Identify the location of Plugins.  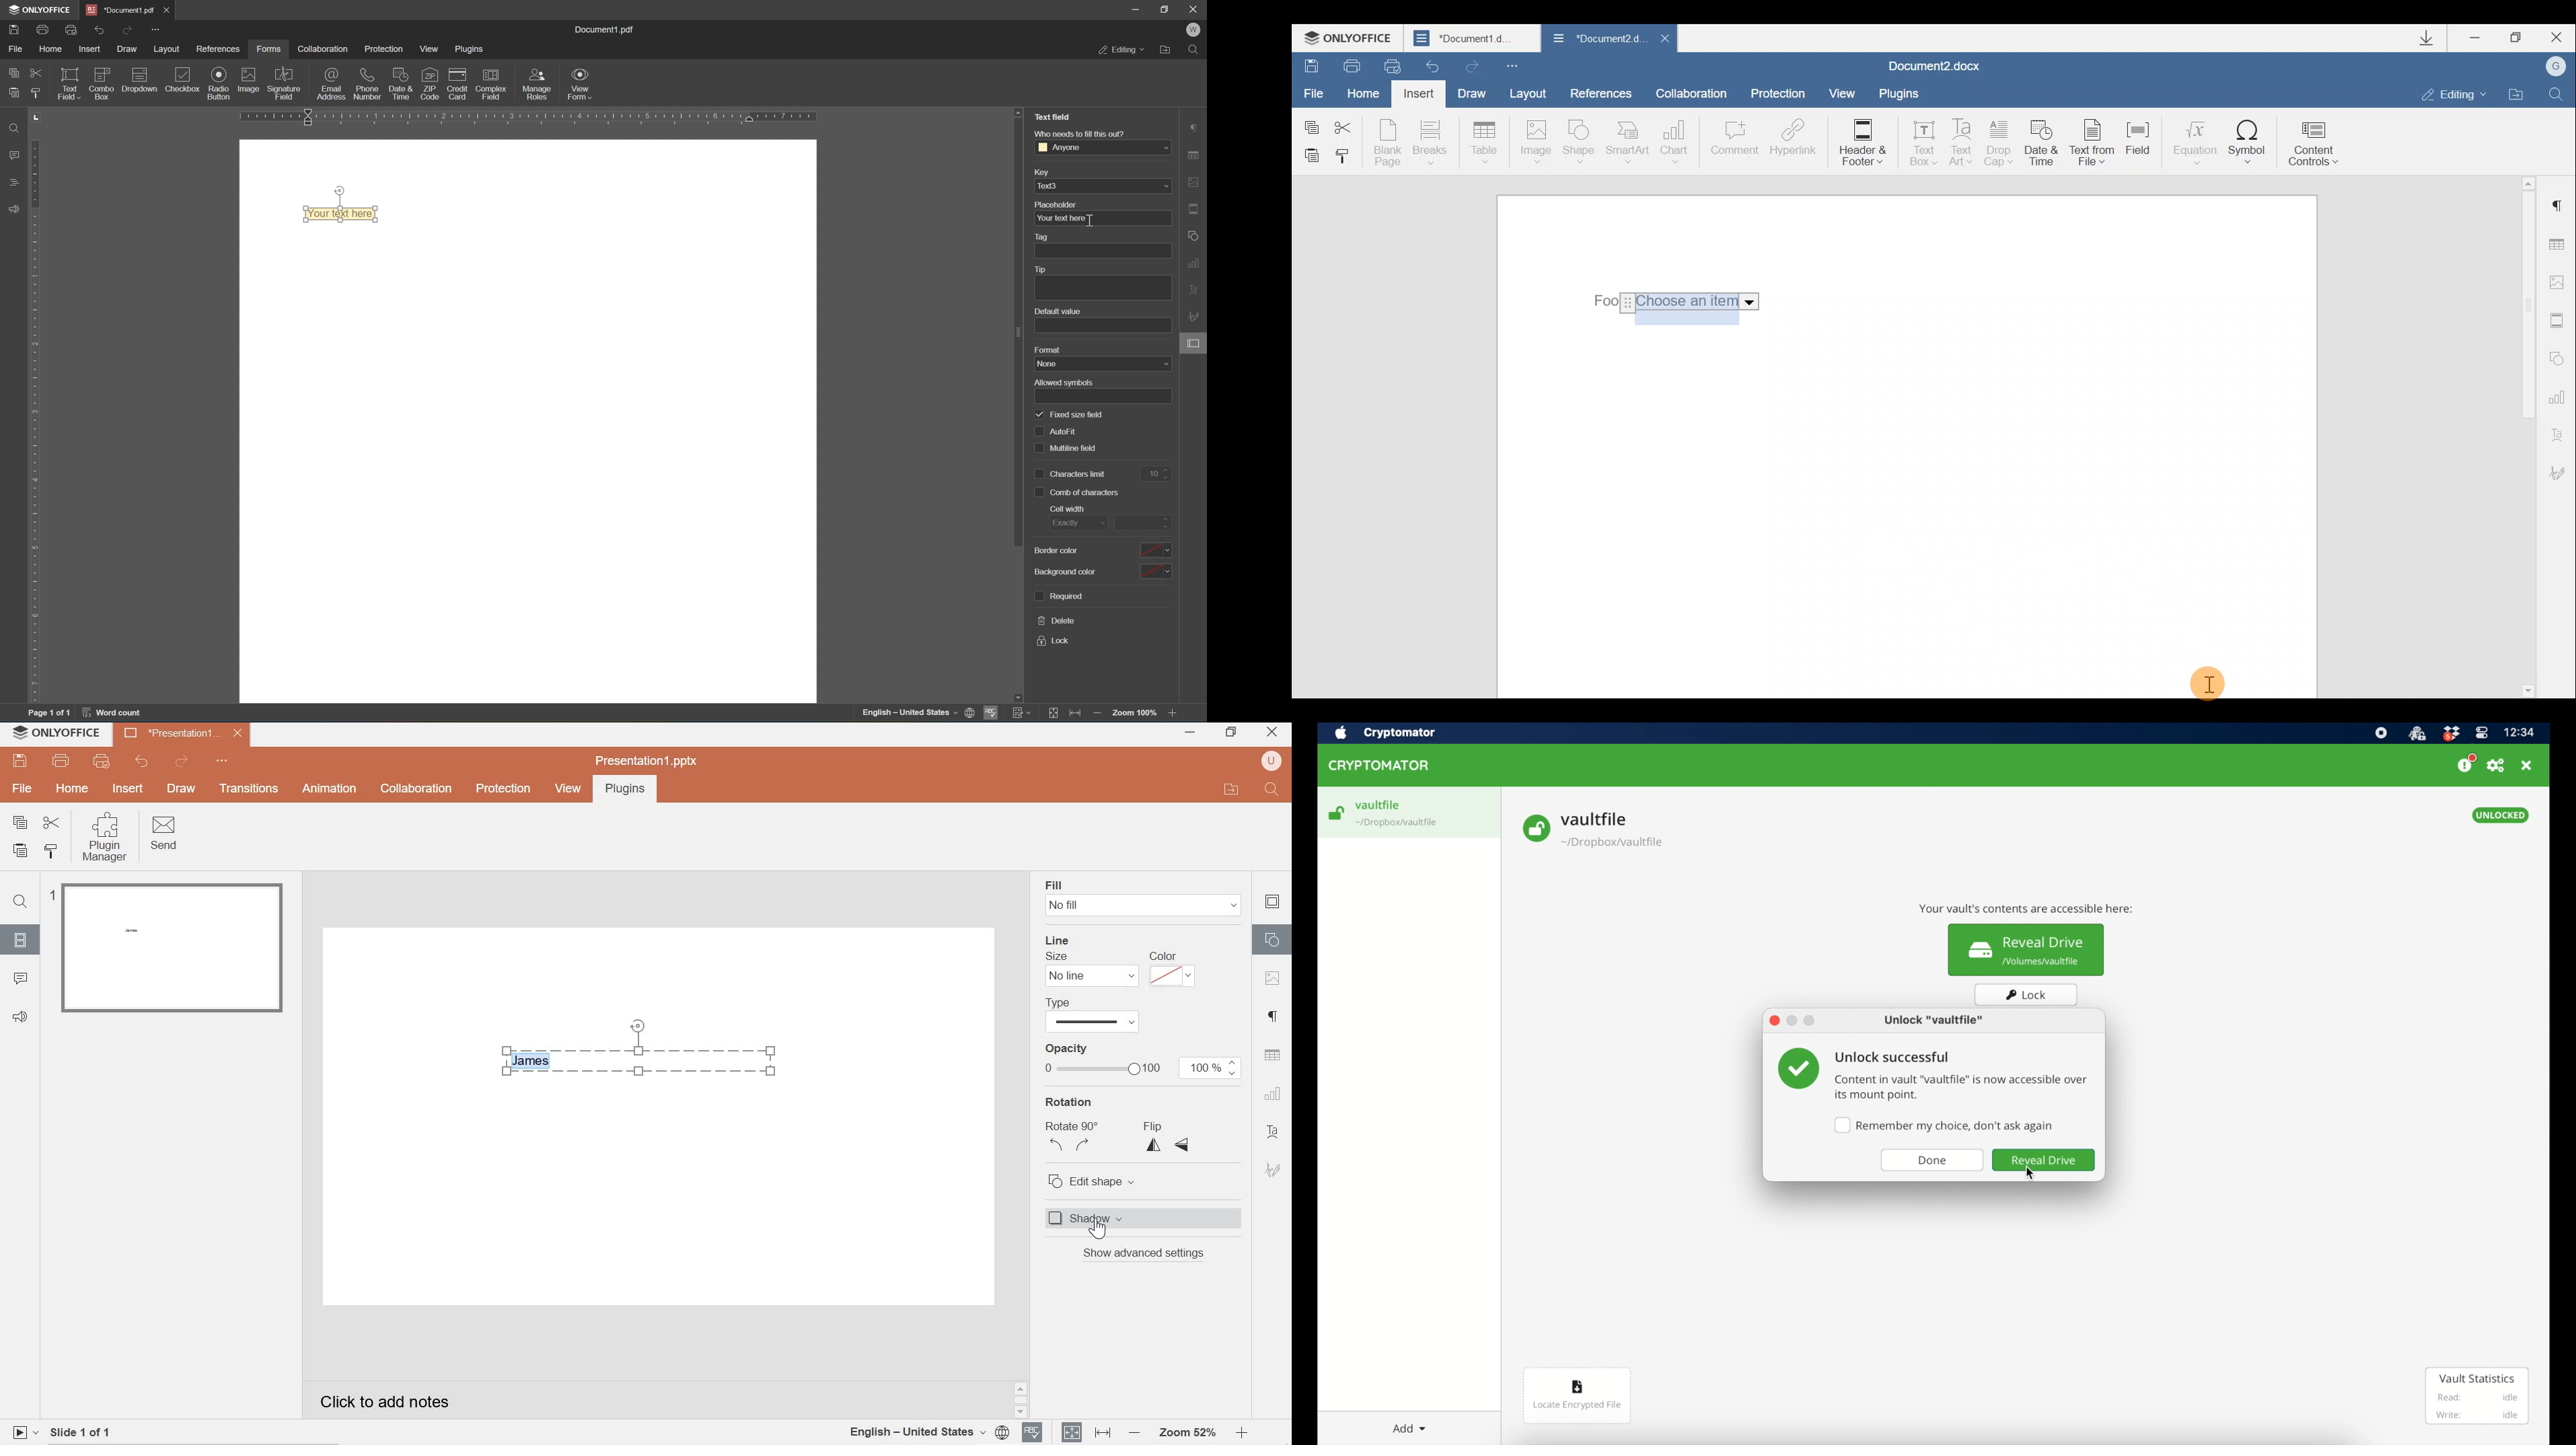
(622, 790).